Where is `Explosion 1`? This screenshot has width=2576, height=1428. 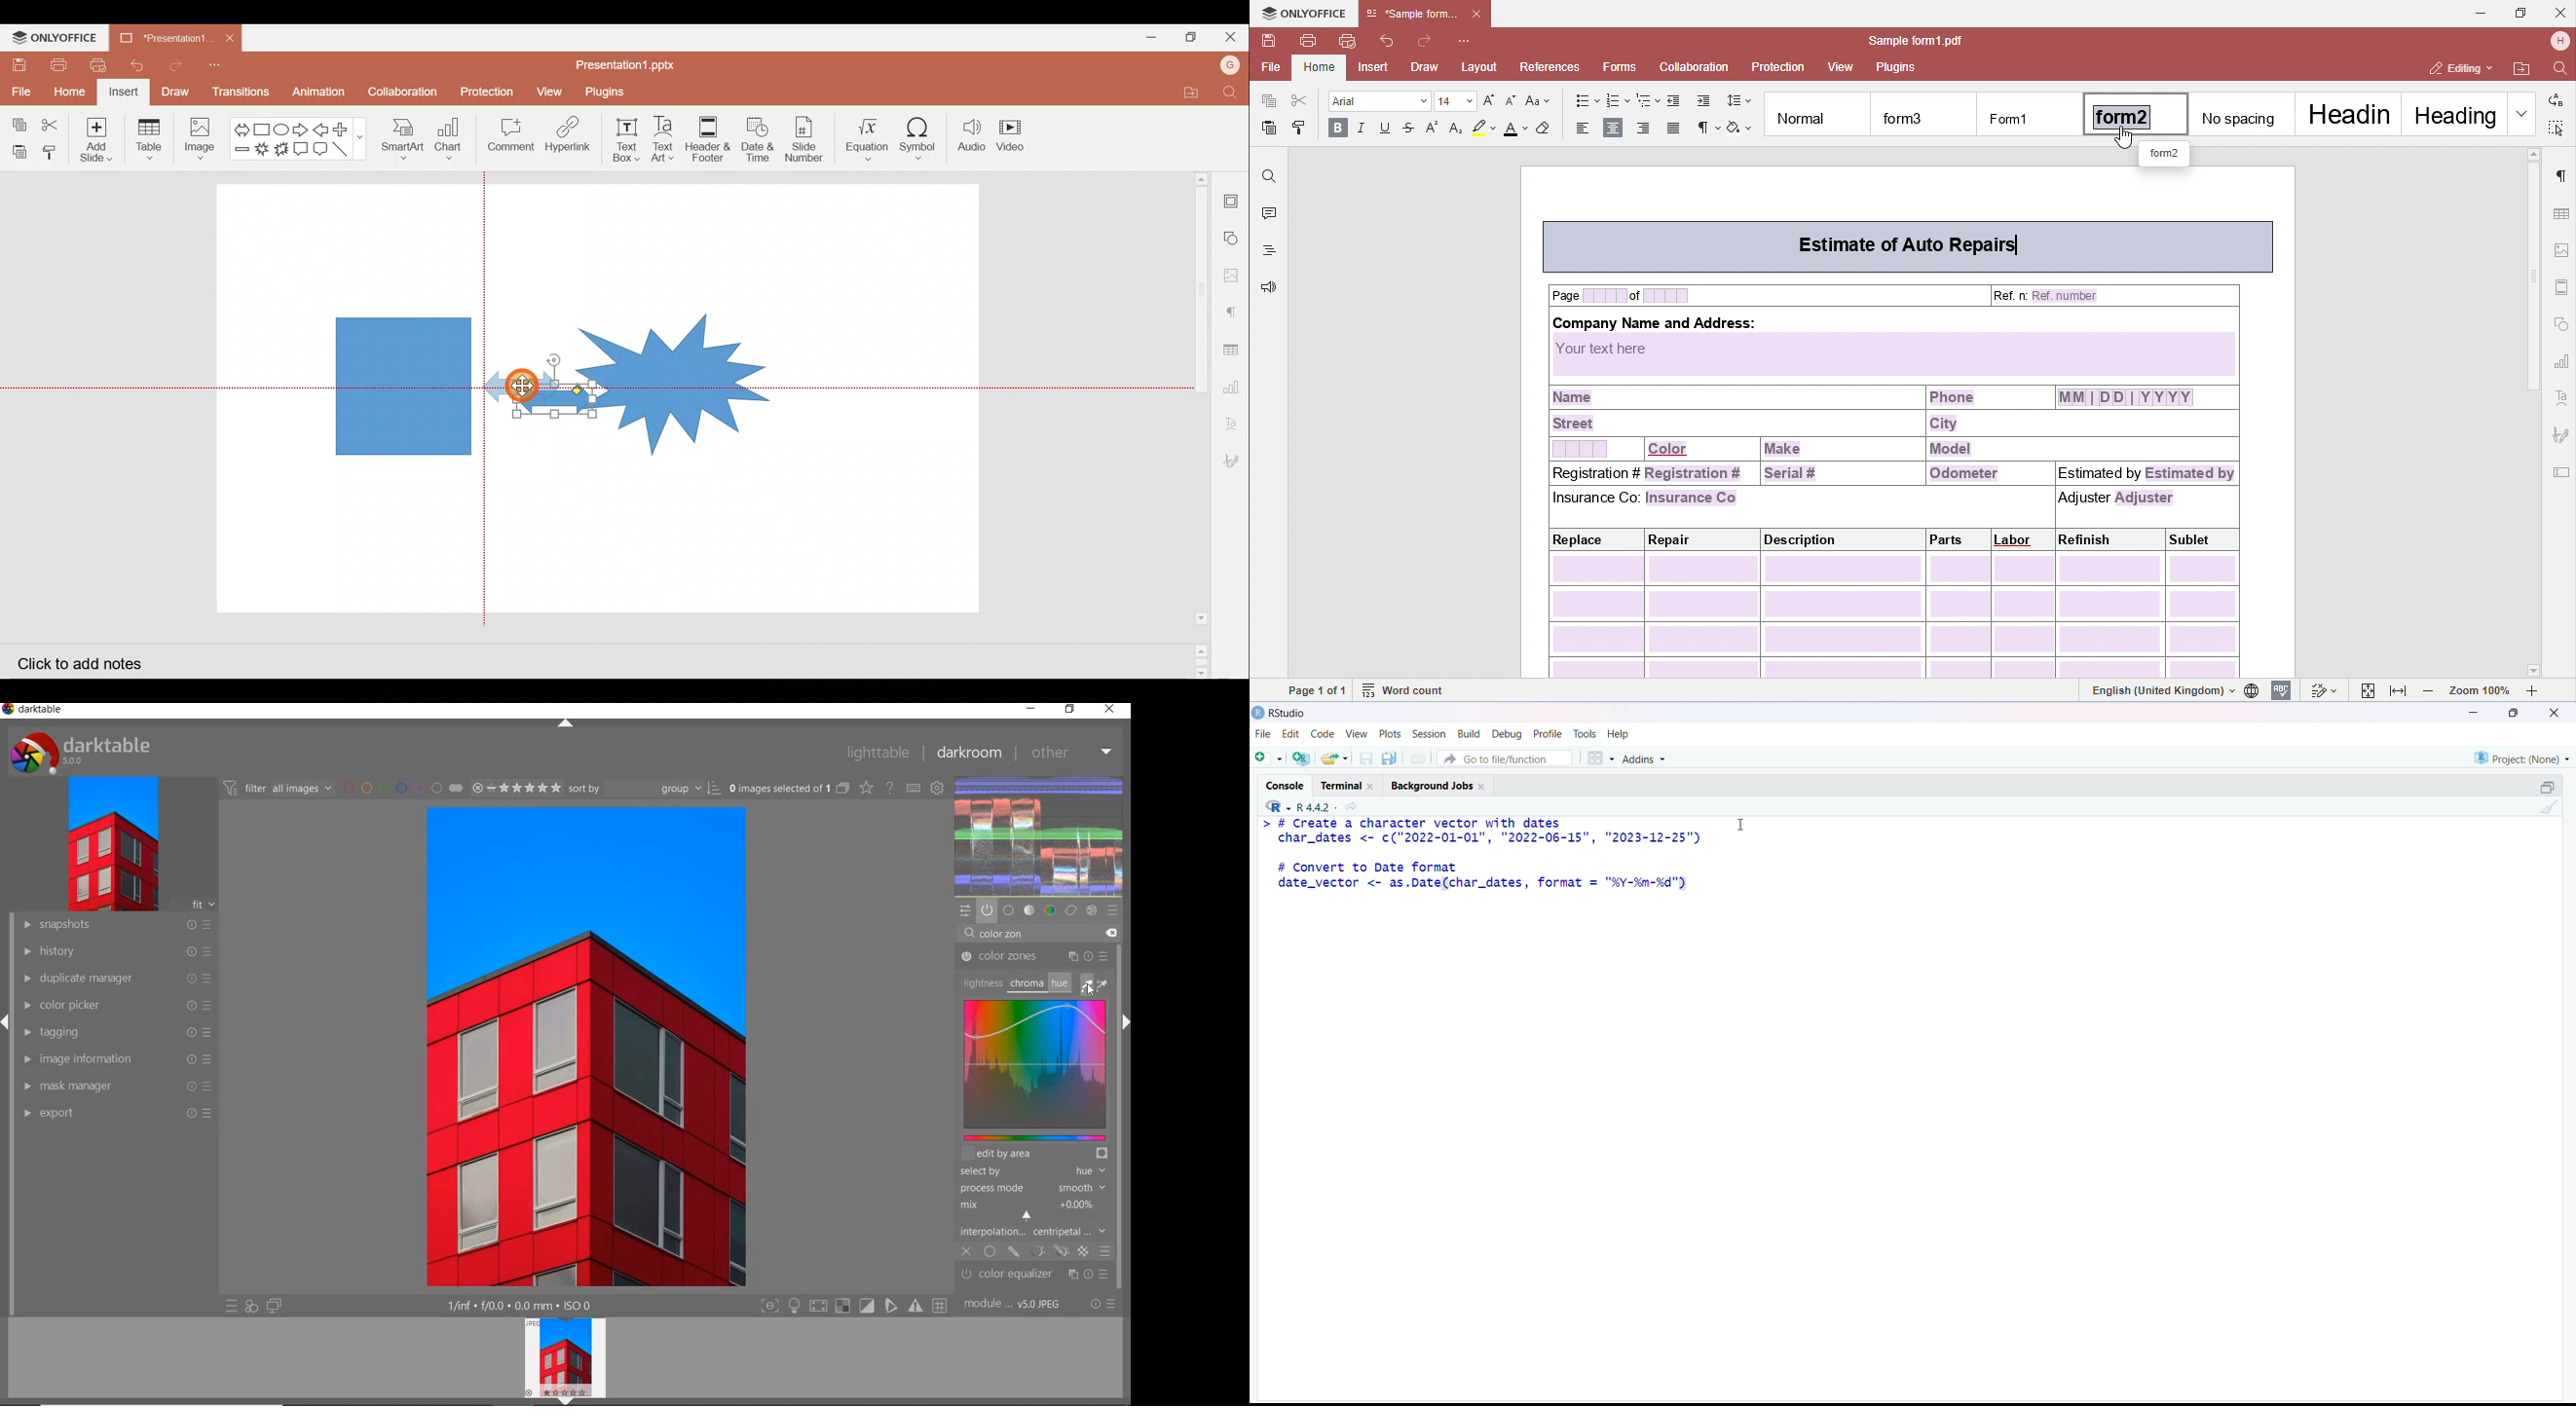
Explosion 1 is located at coordinates (262, 149).